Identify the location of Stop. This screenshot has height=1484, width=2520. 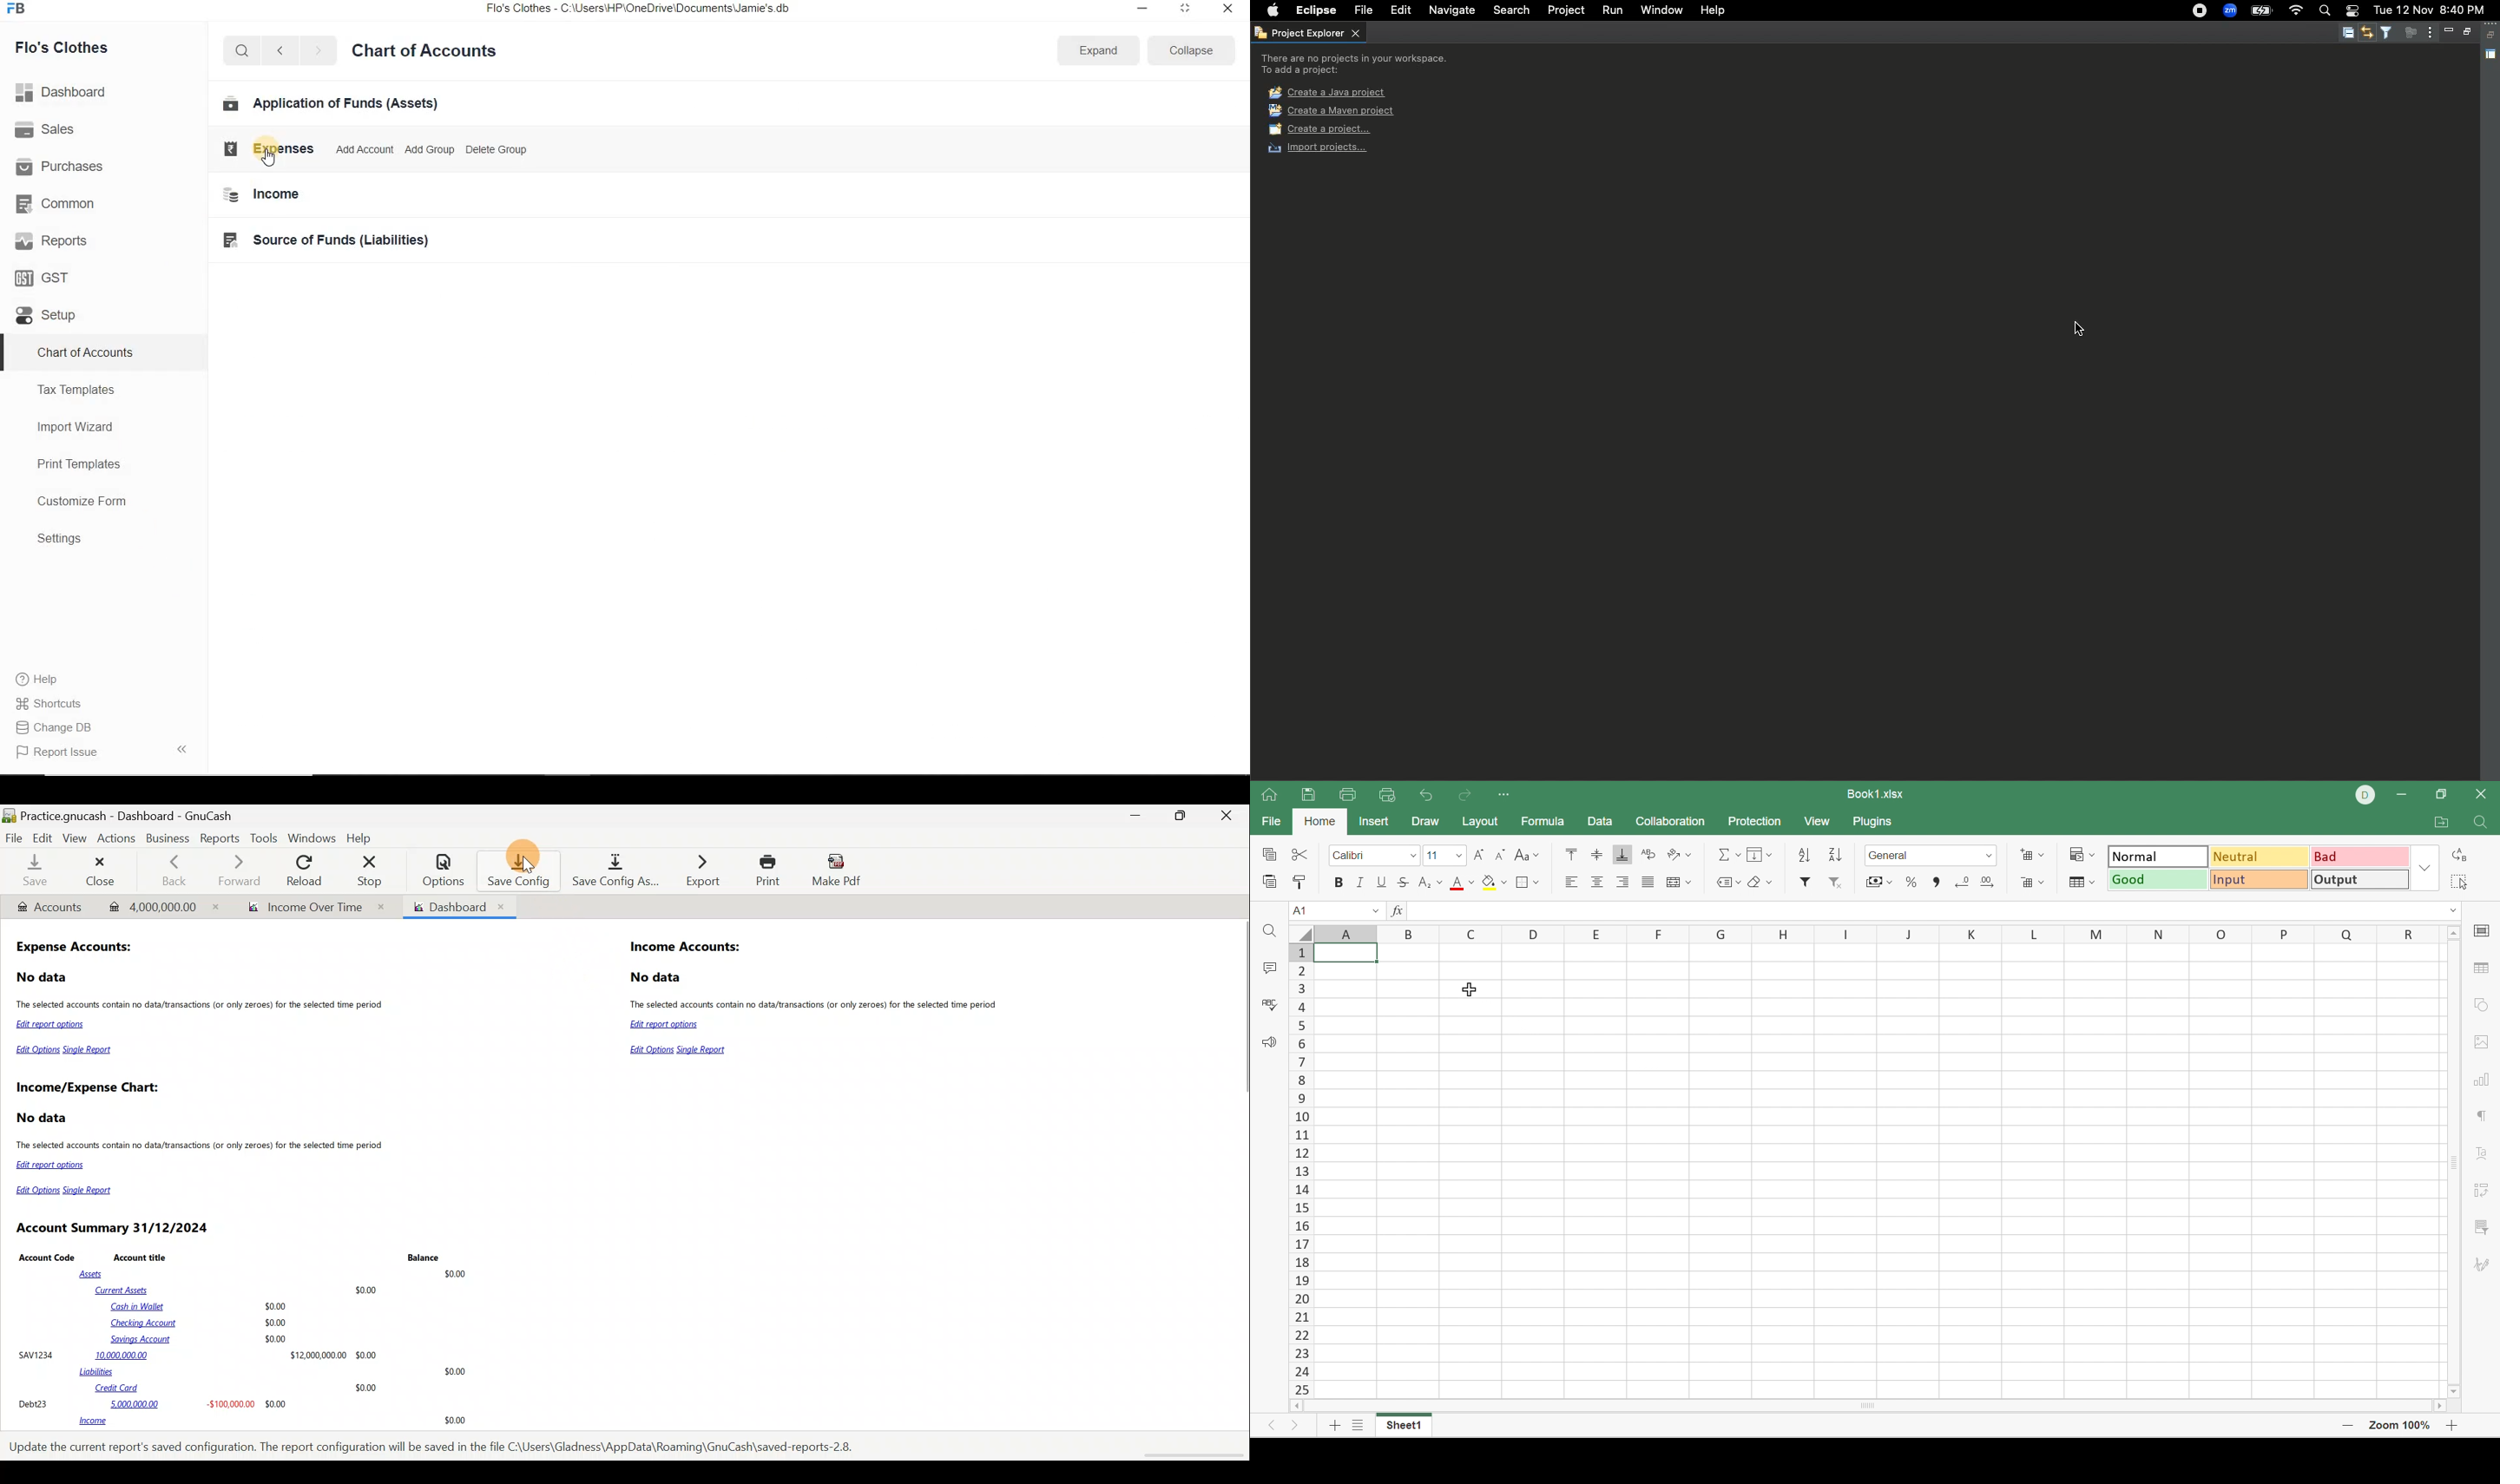
(373, 870).